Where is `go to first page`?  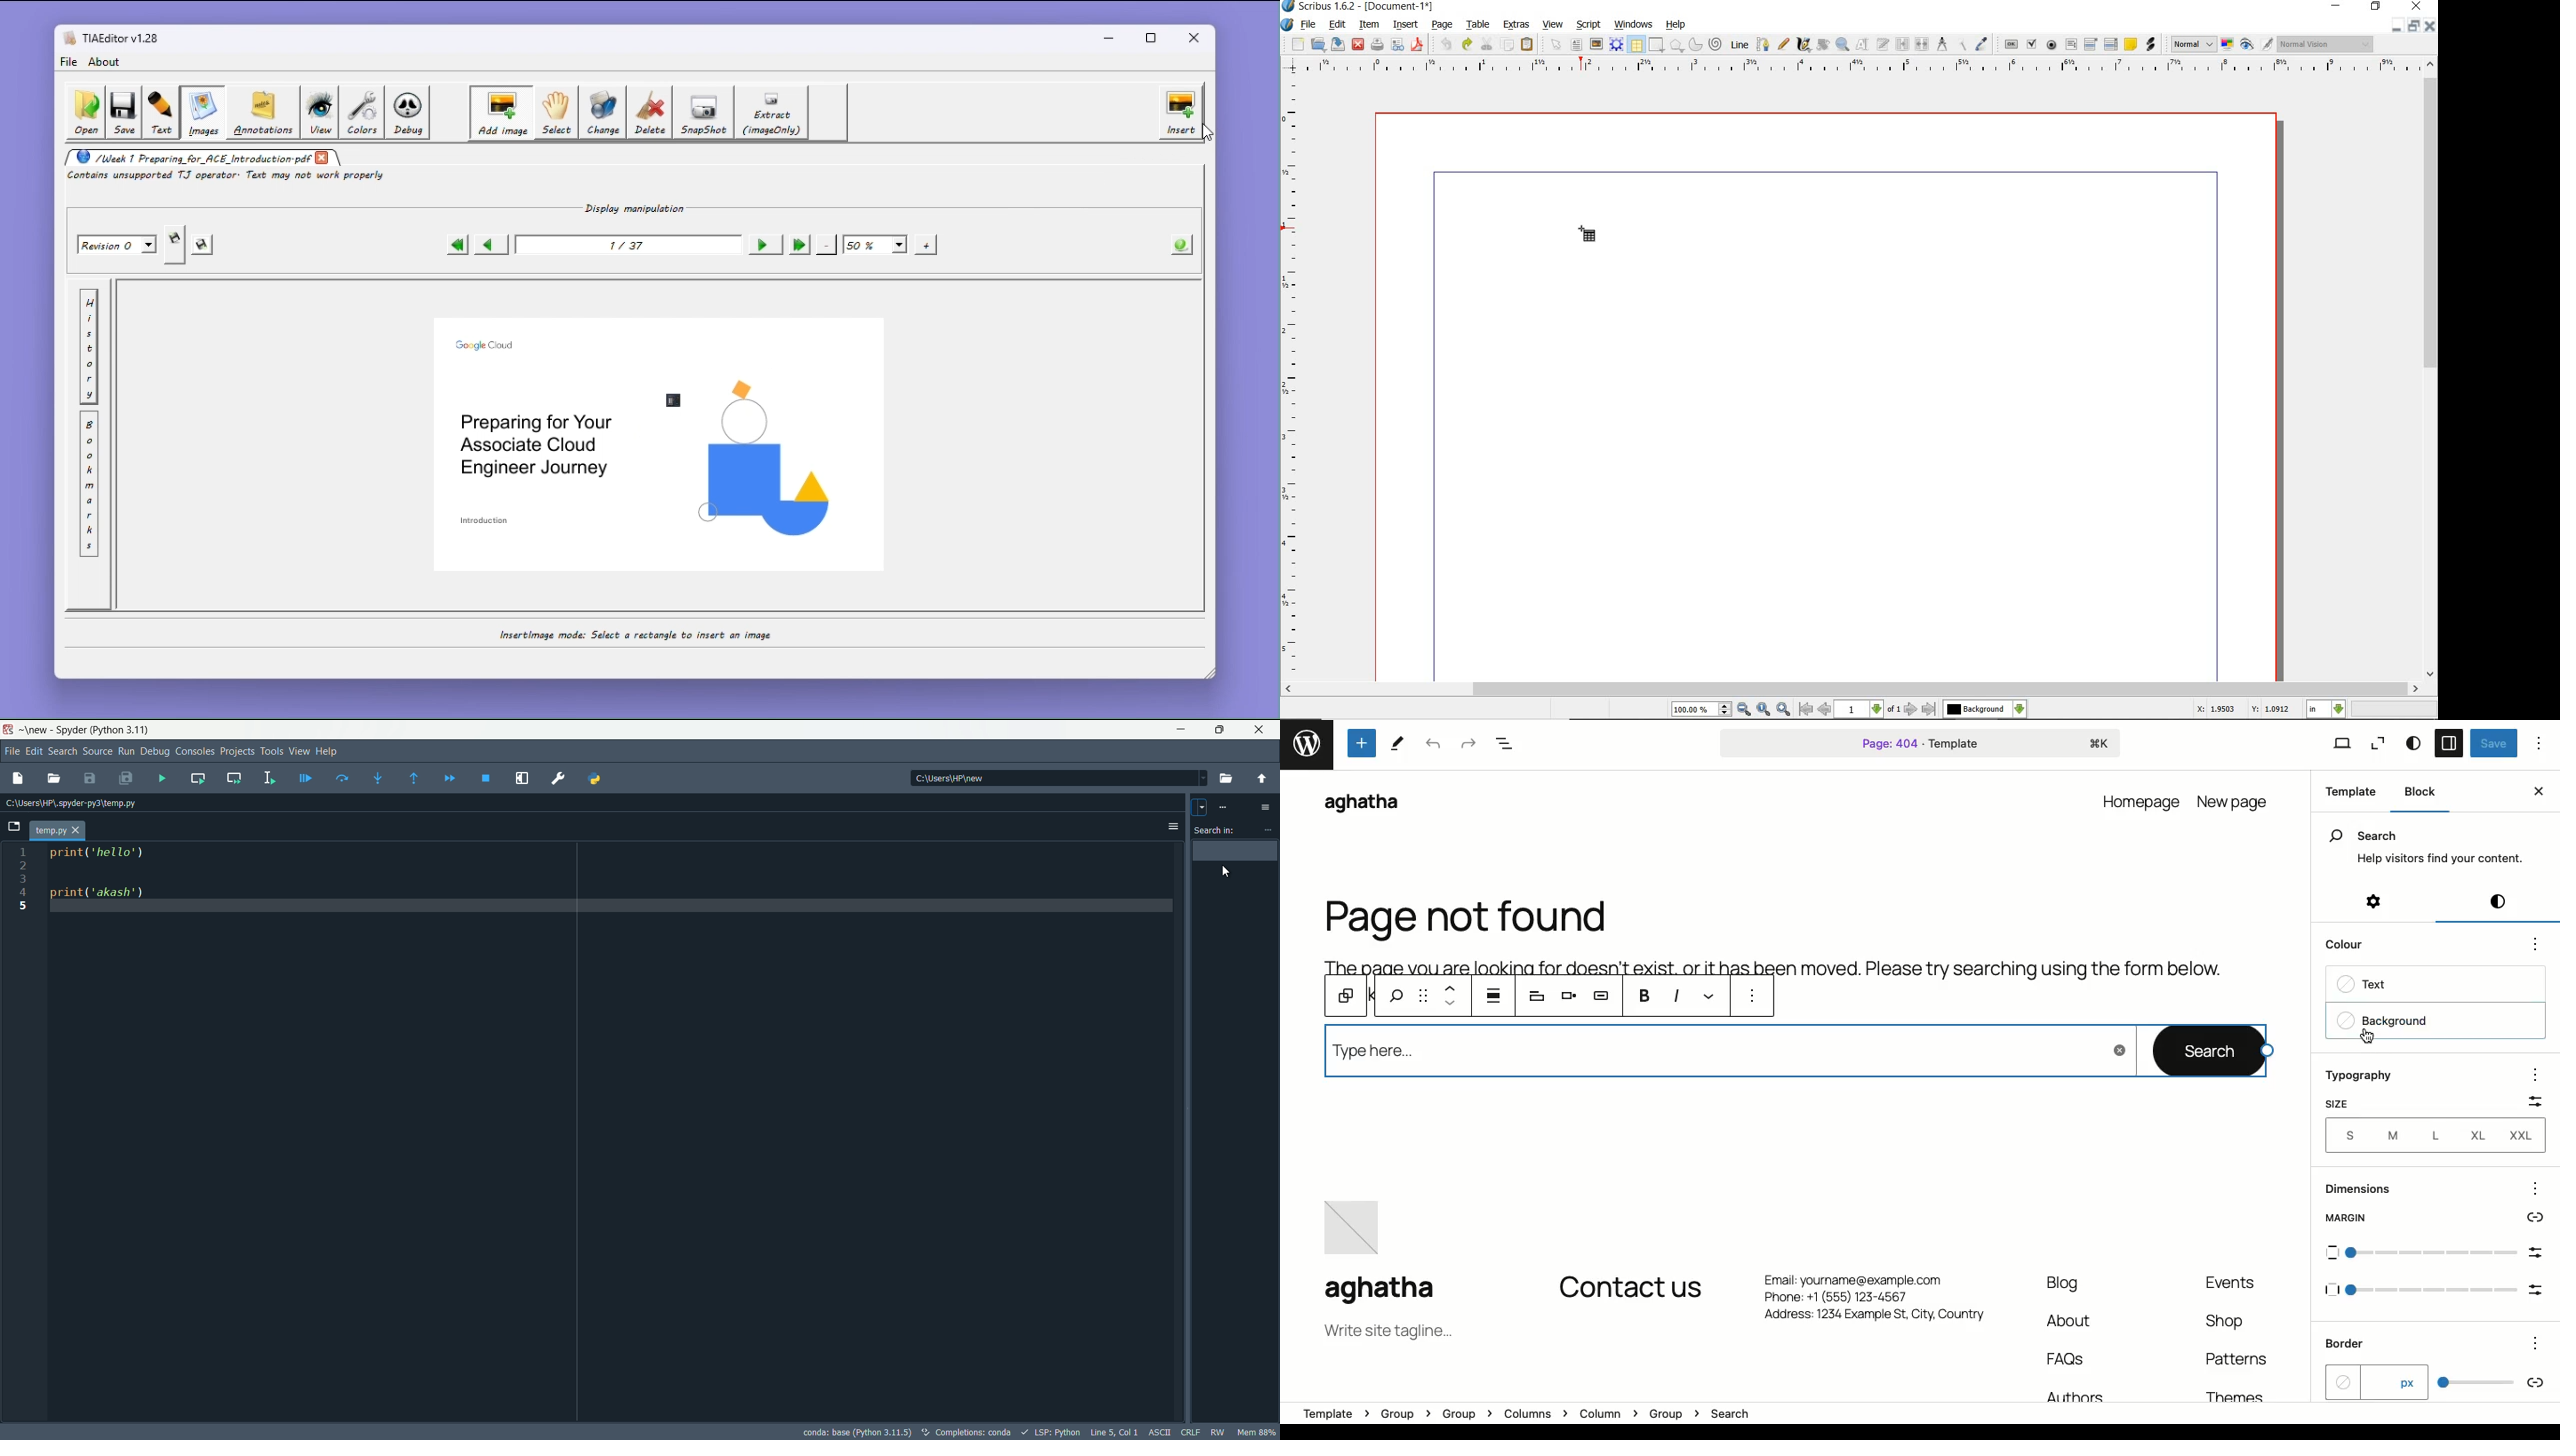 go to first page is located at coordinates (1806, 710).